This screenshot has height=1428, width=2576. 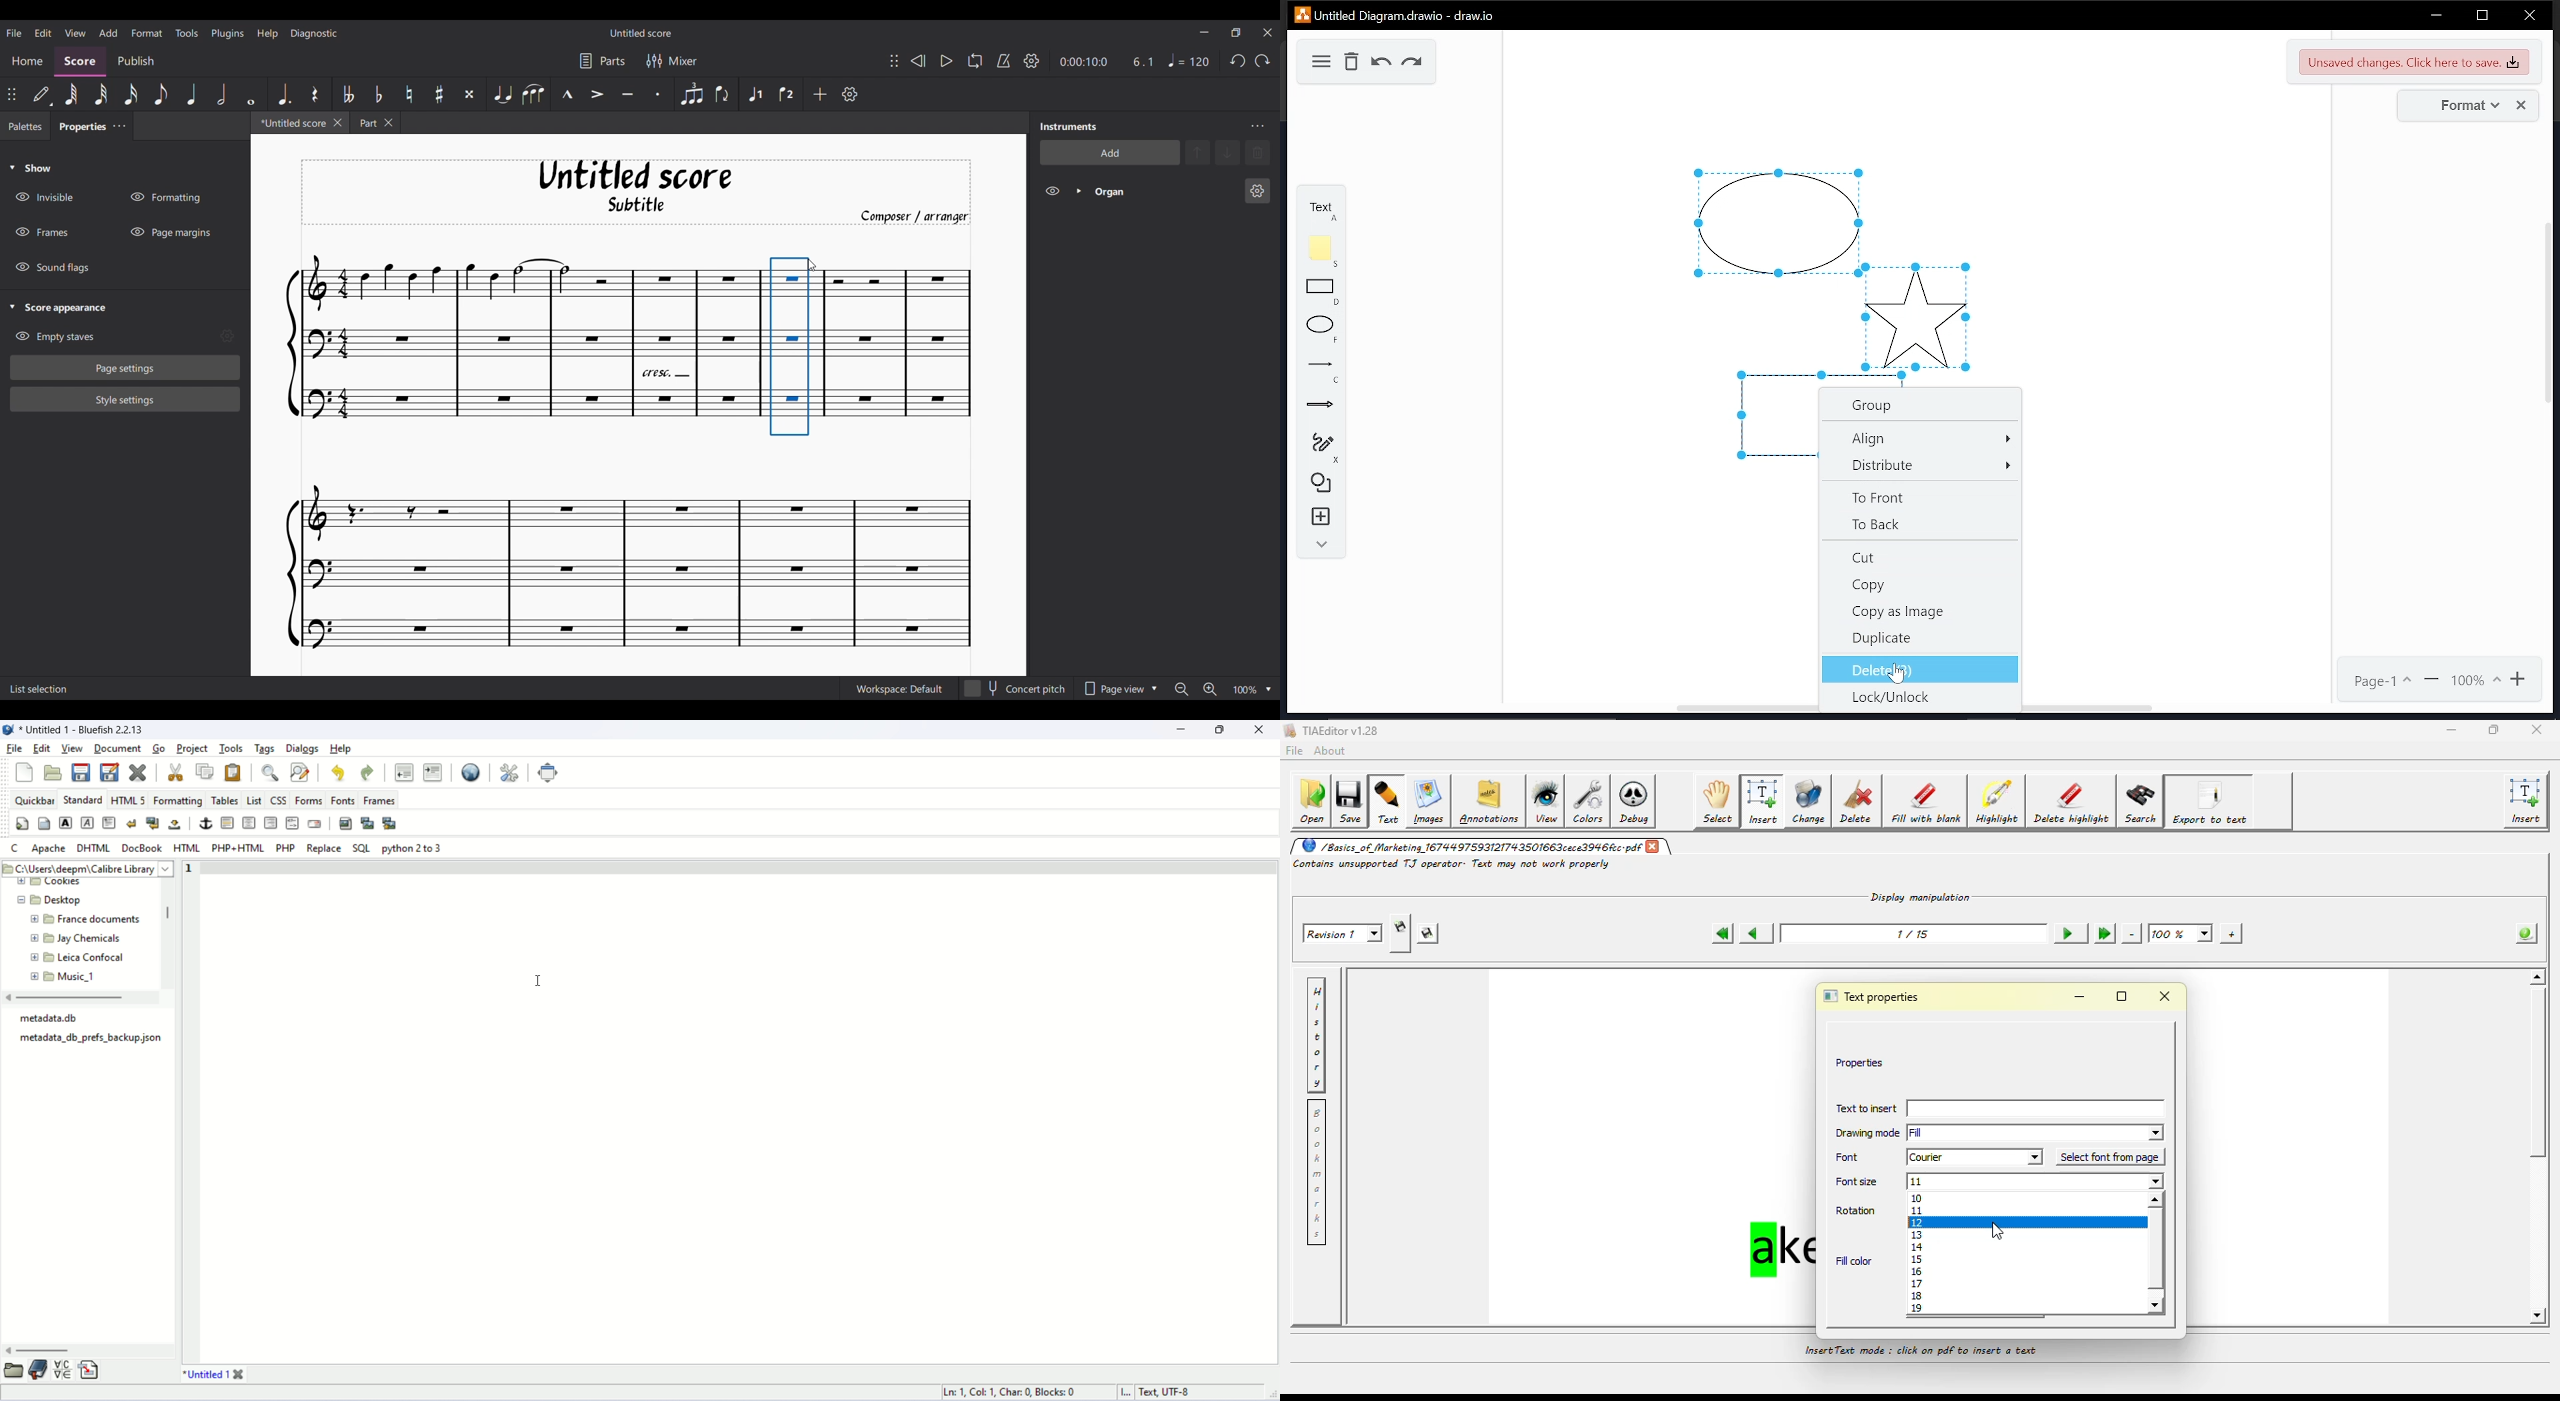 What do you see at coordinates (1245, 690) in the screenshot?
I see `Zoom factor` at bounding box center [1245, 690].